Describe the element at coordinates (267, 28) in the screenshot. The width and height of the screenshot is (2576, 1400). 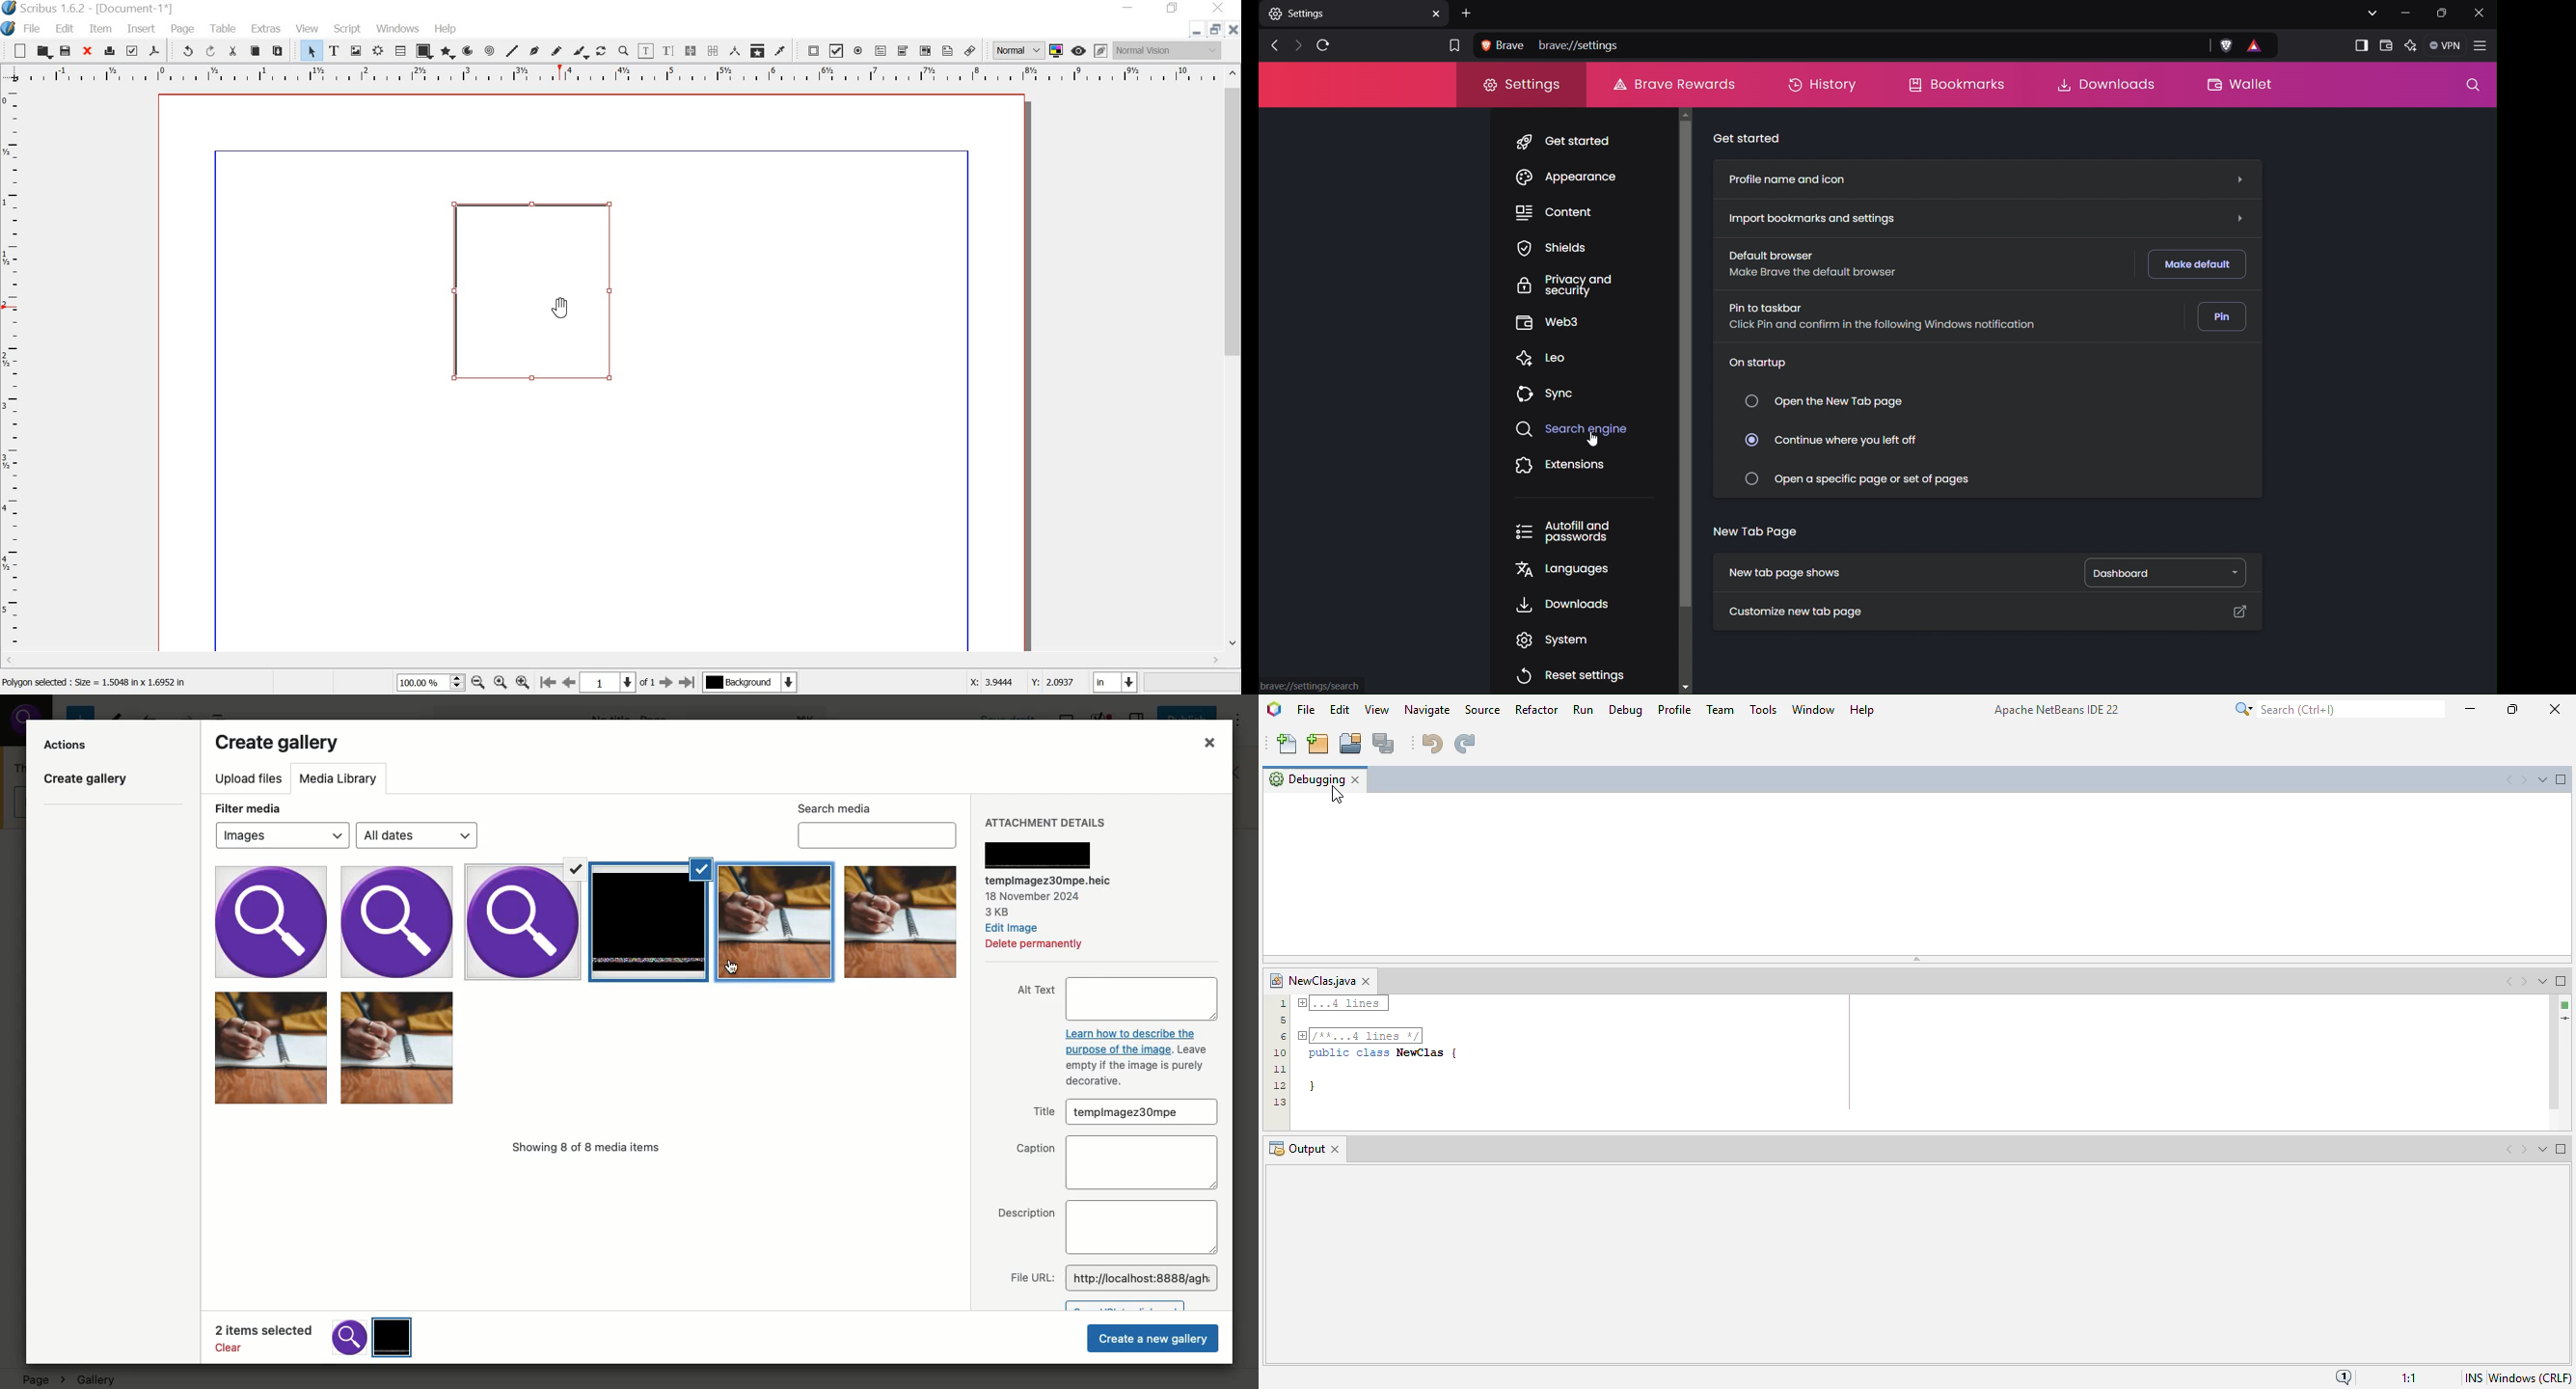
I see `extras` at that location.